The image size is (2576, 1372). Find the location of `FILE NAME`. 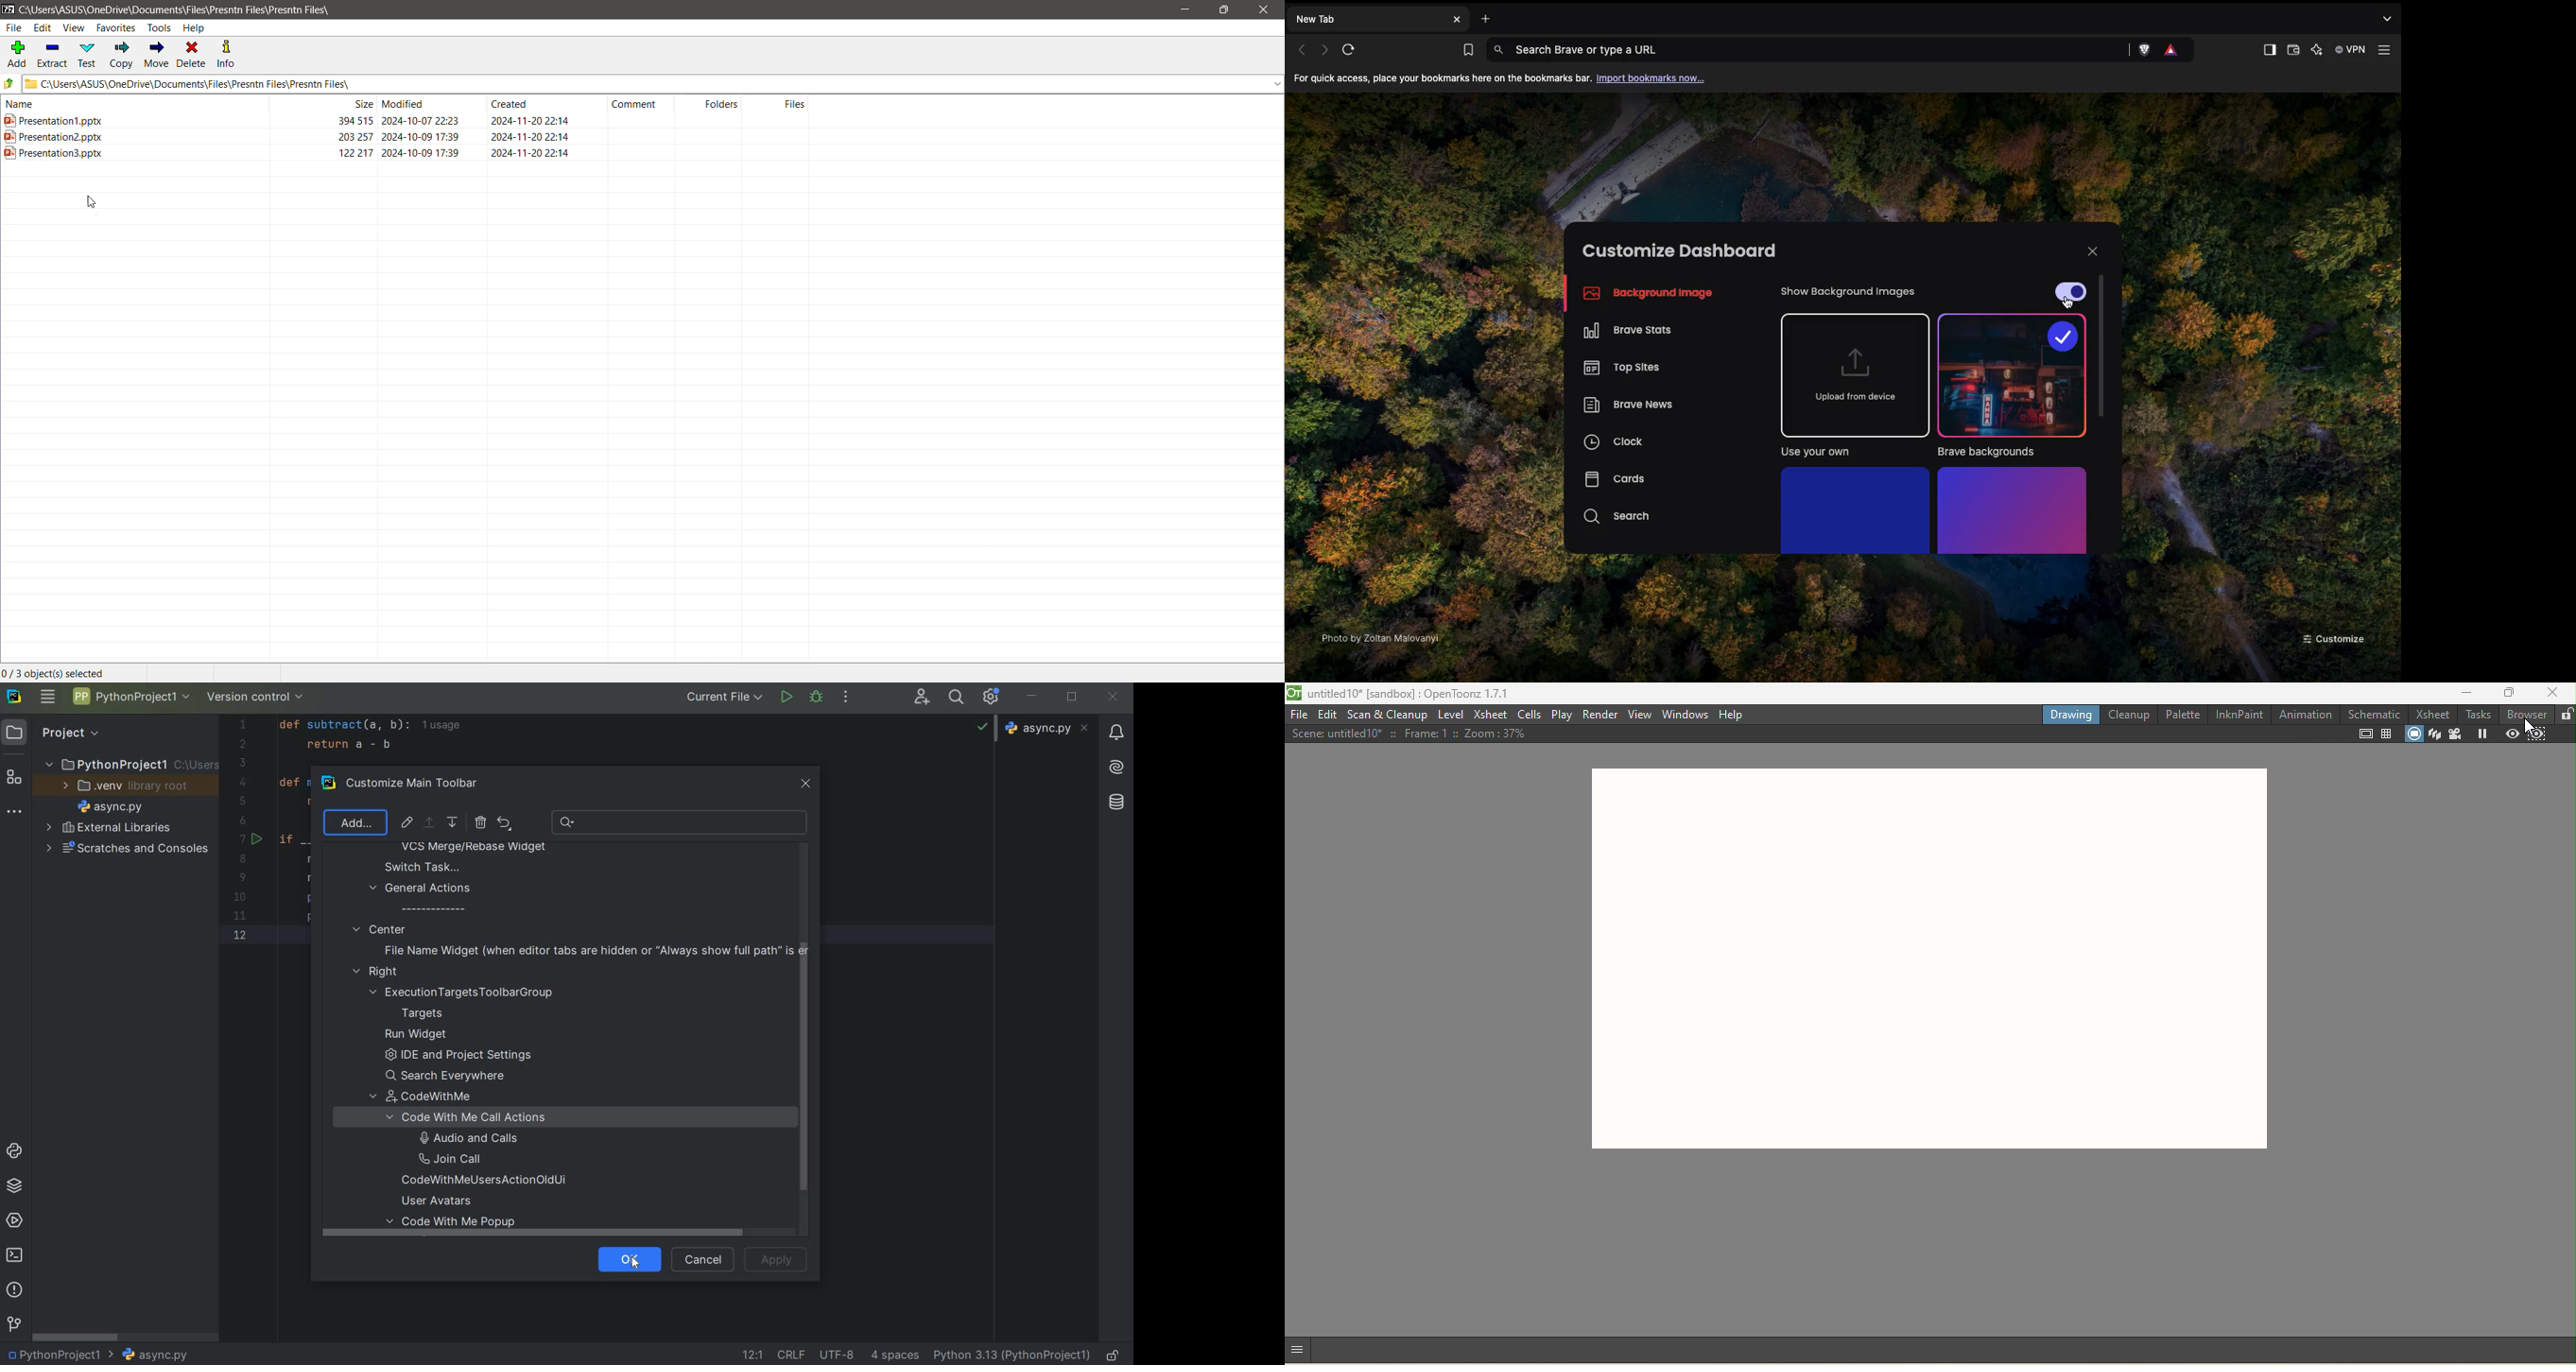

FILE NAME is located at coordinates (154, 1355).